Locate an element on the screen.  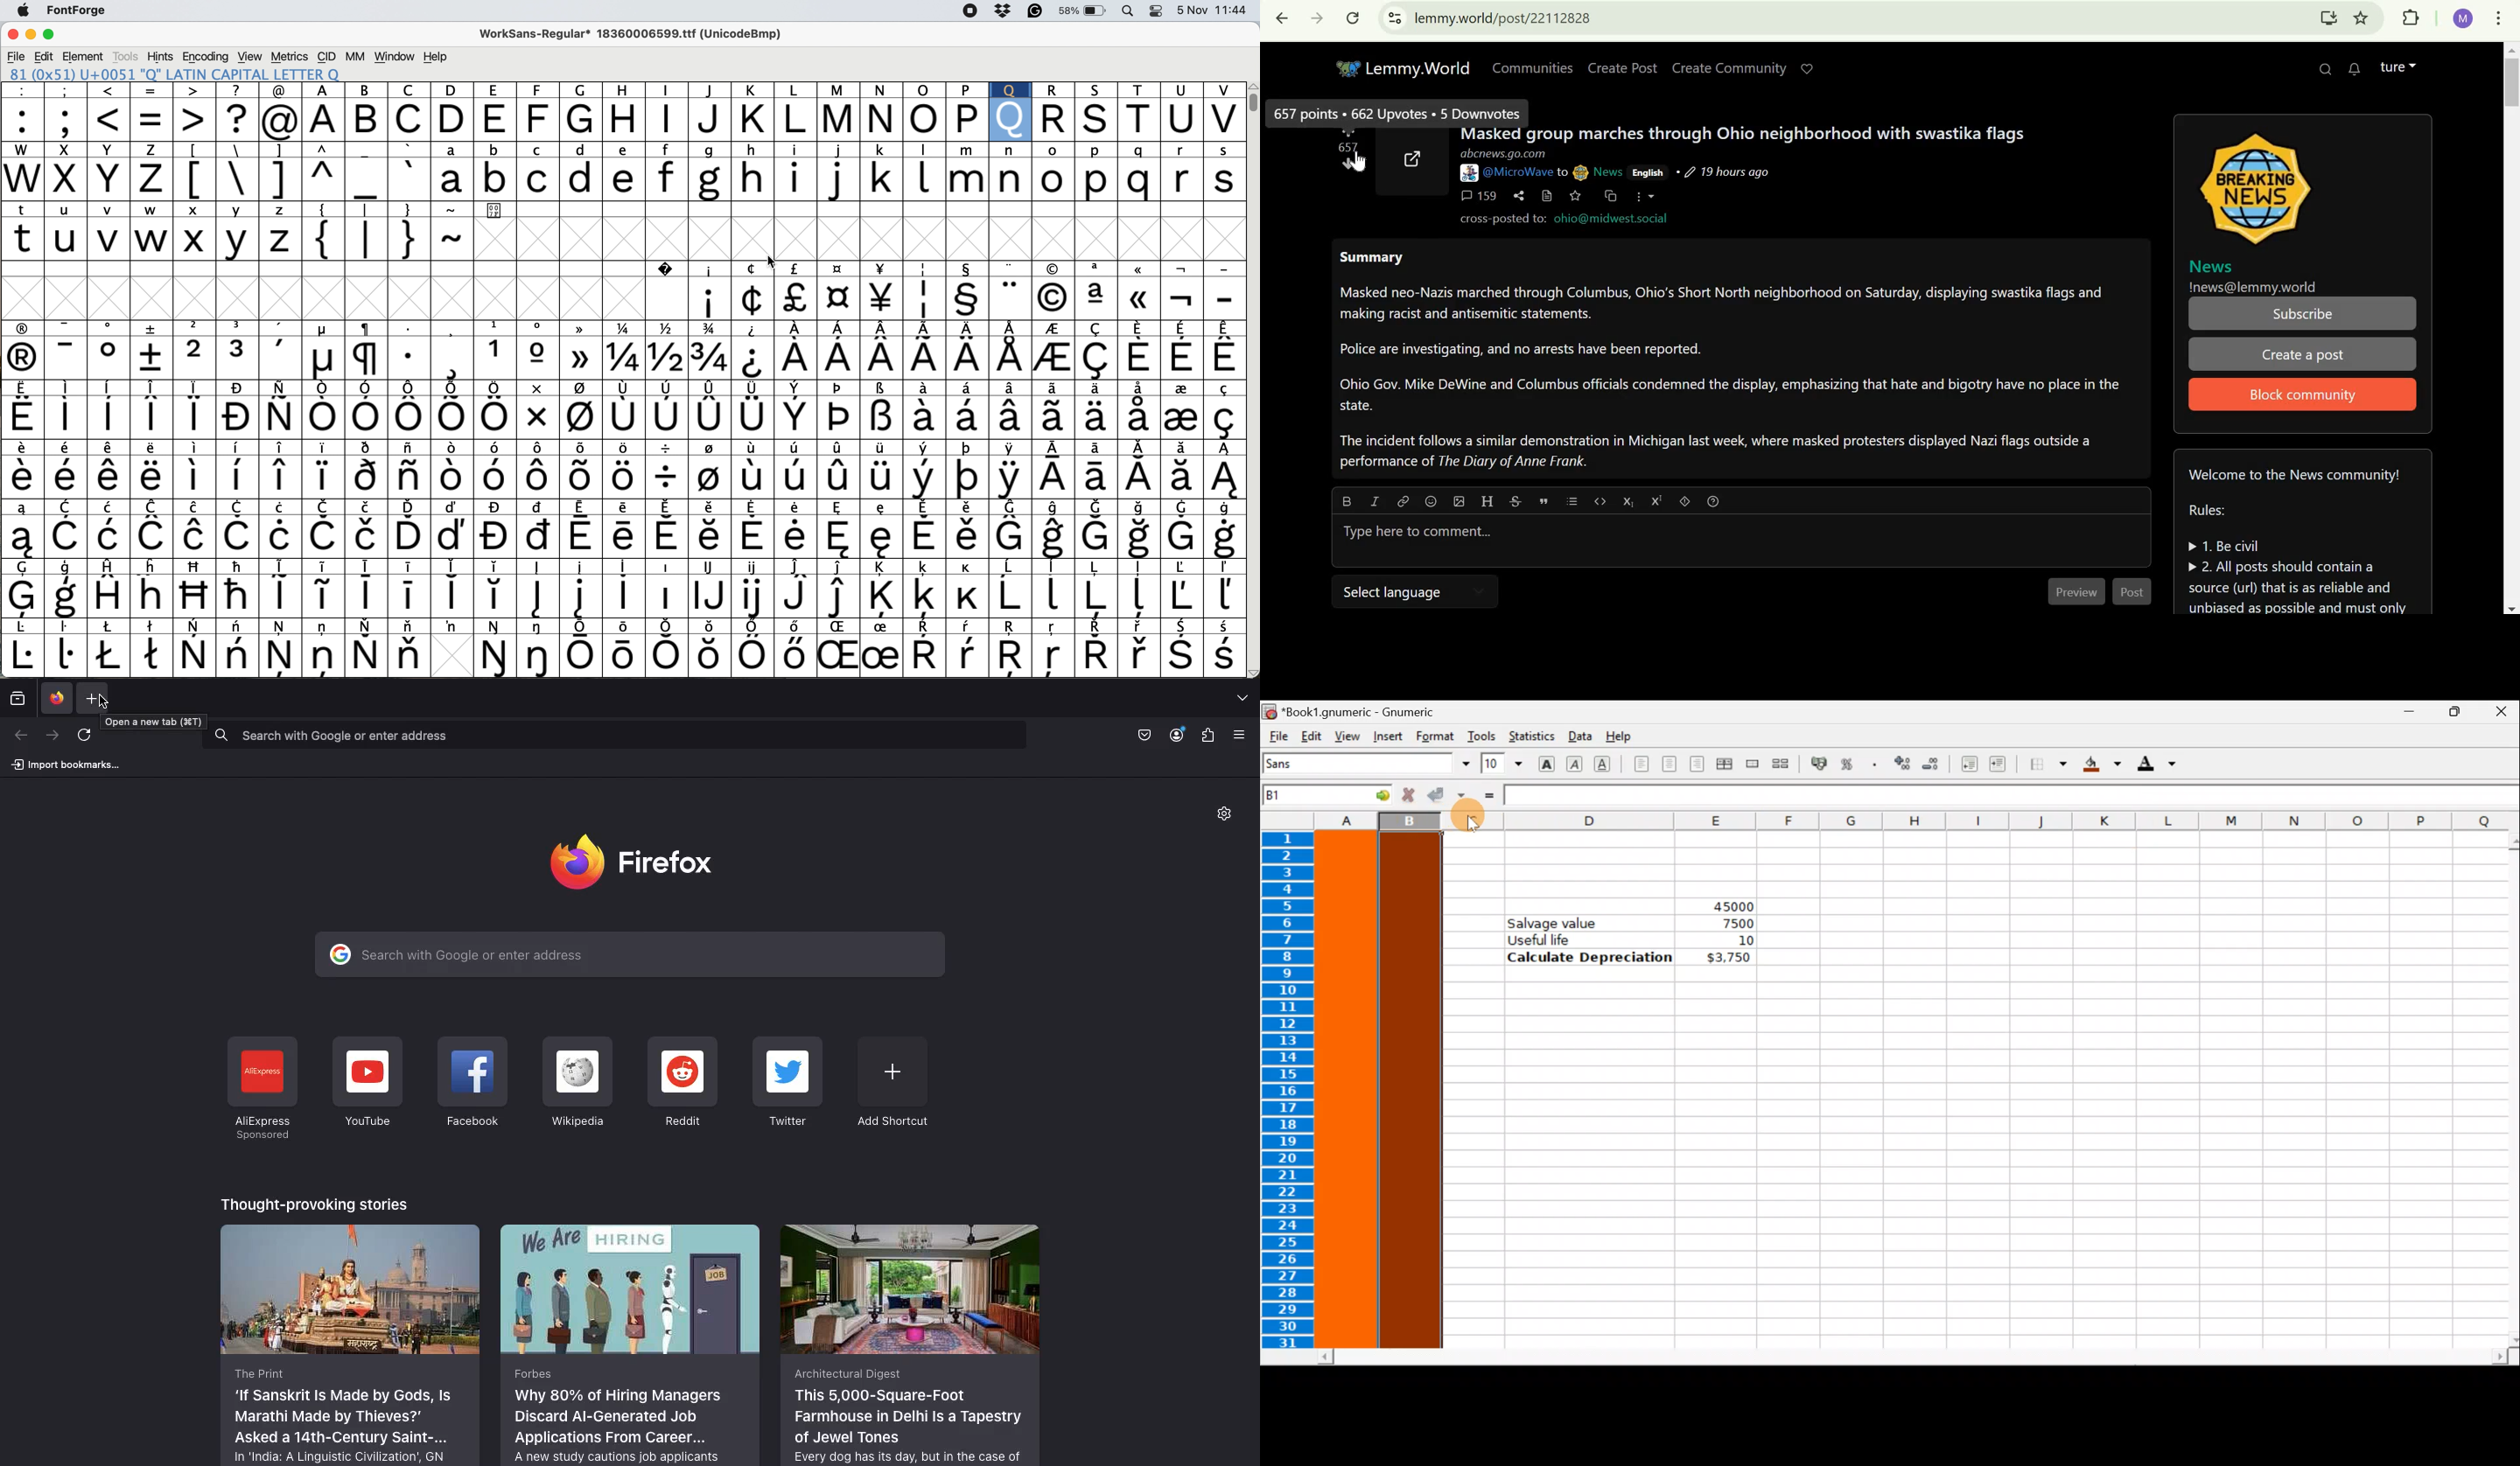
AliExpress is located at coordinates (261, 1089).